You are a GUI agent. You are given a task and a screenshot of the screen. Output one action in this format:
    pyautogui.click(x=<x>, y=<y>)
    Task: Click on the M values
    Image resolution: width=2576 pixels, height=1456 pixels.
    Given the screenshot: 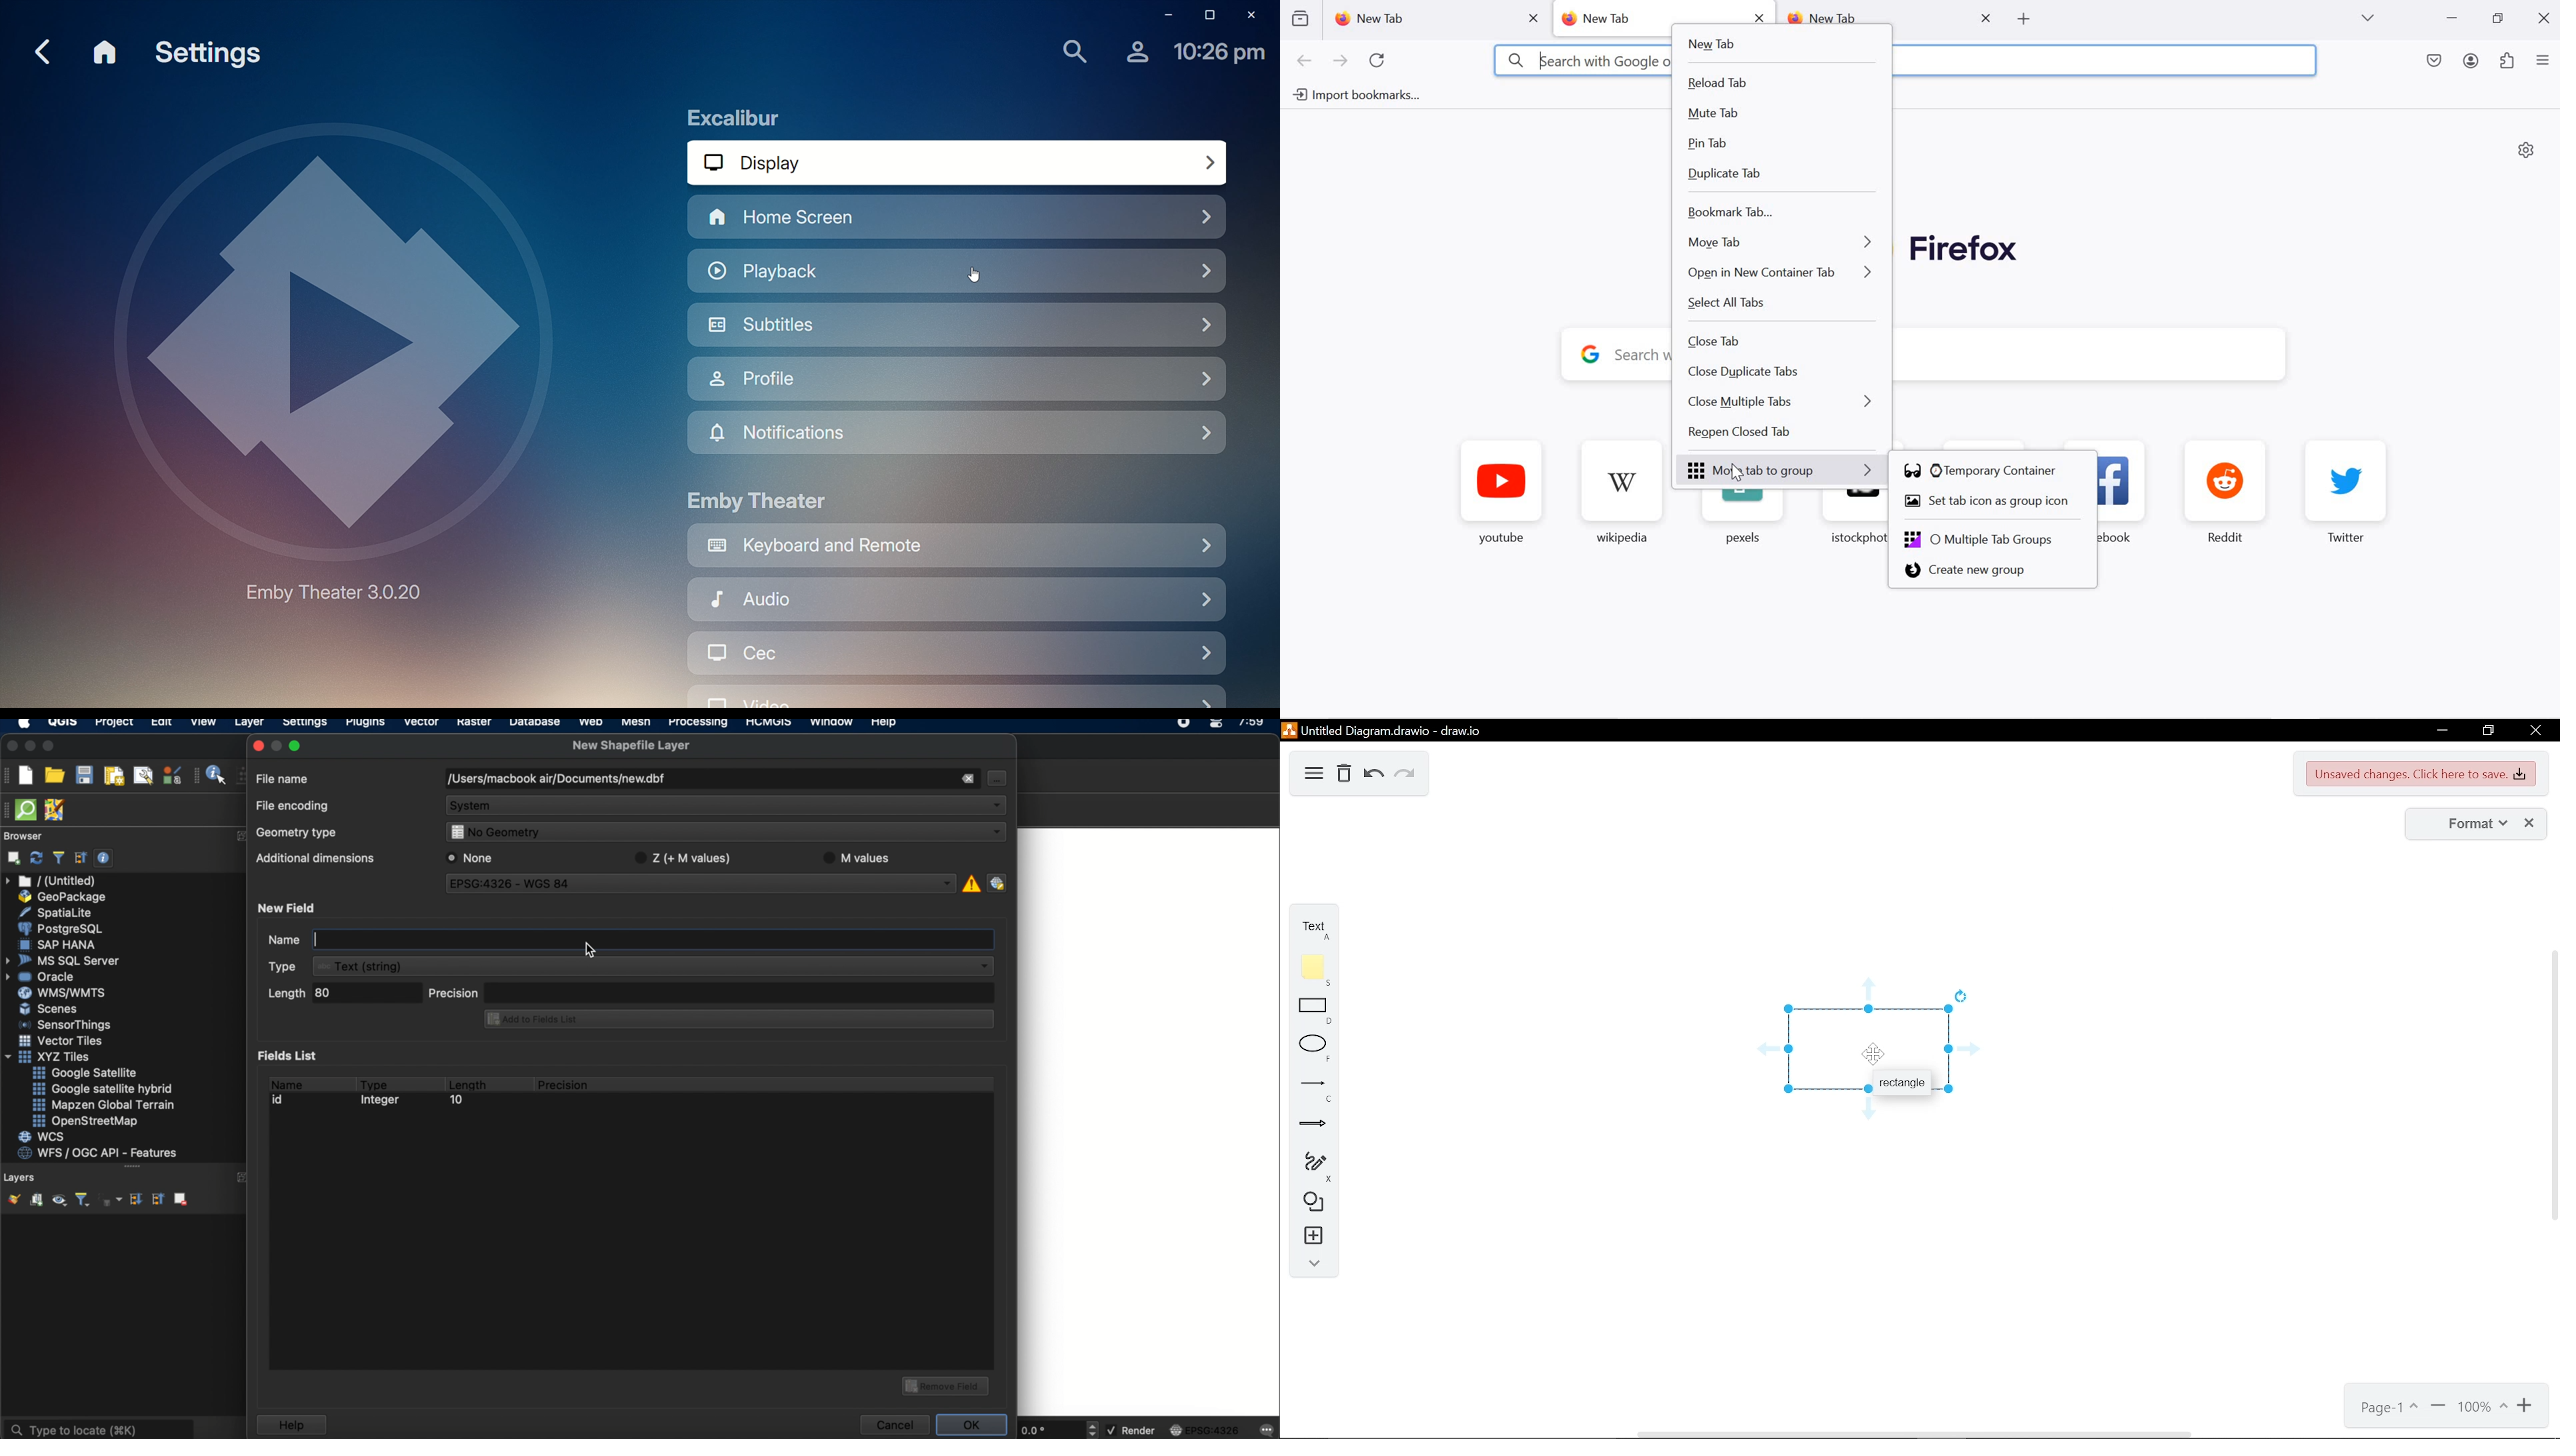 What is the action you would take?
    pyautogui.click(x=863, y=858)
    